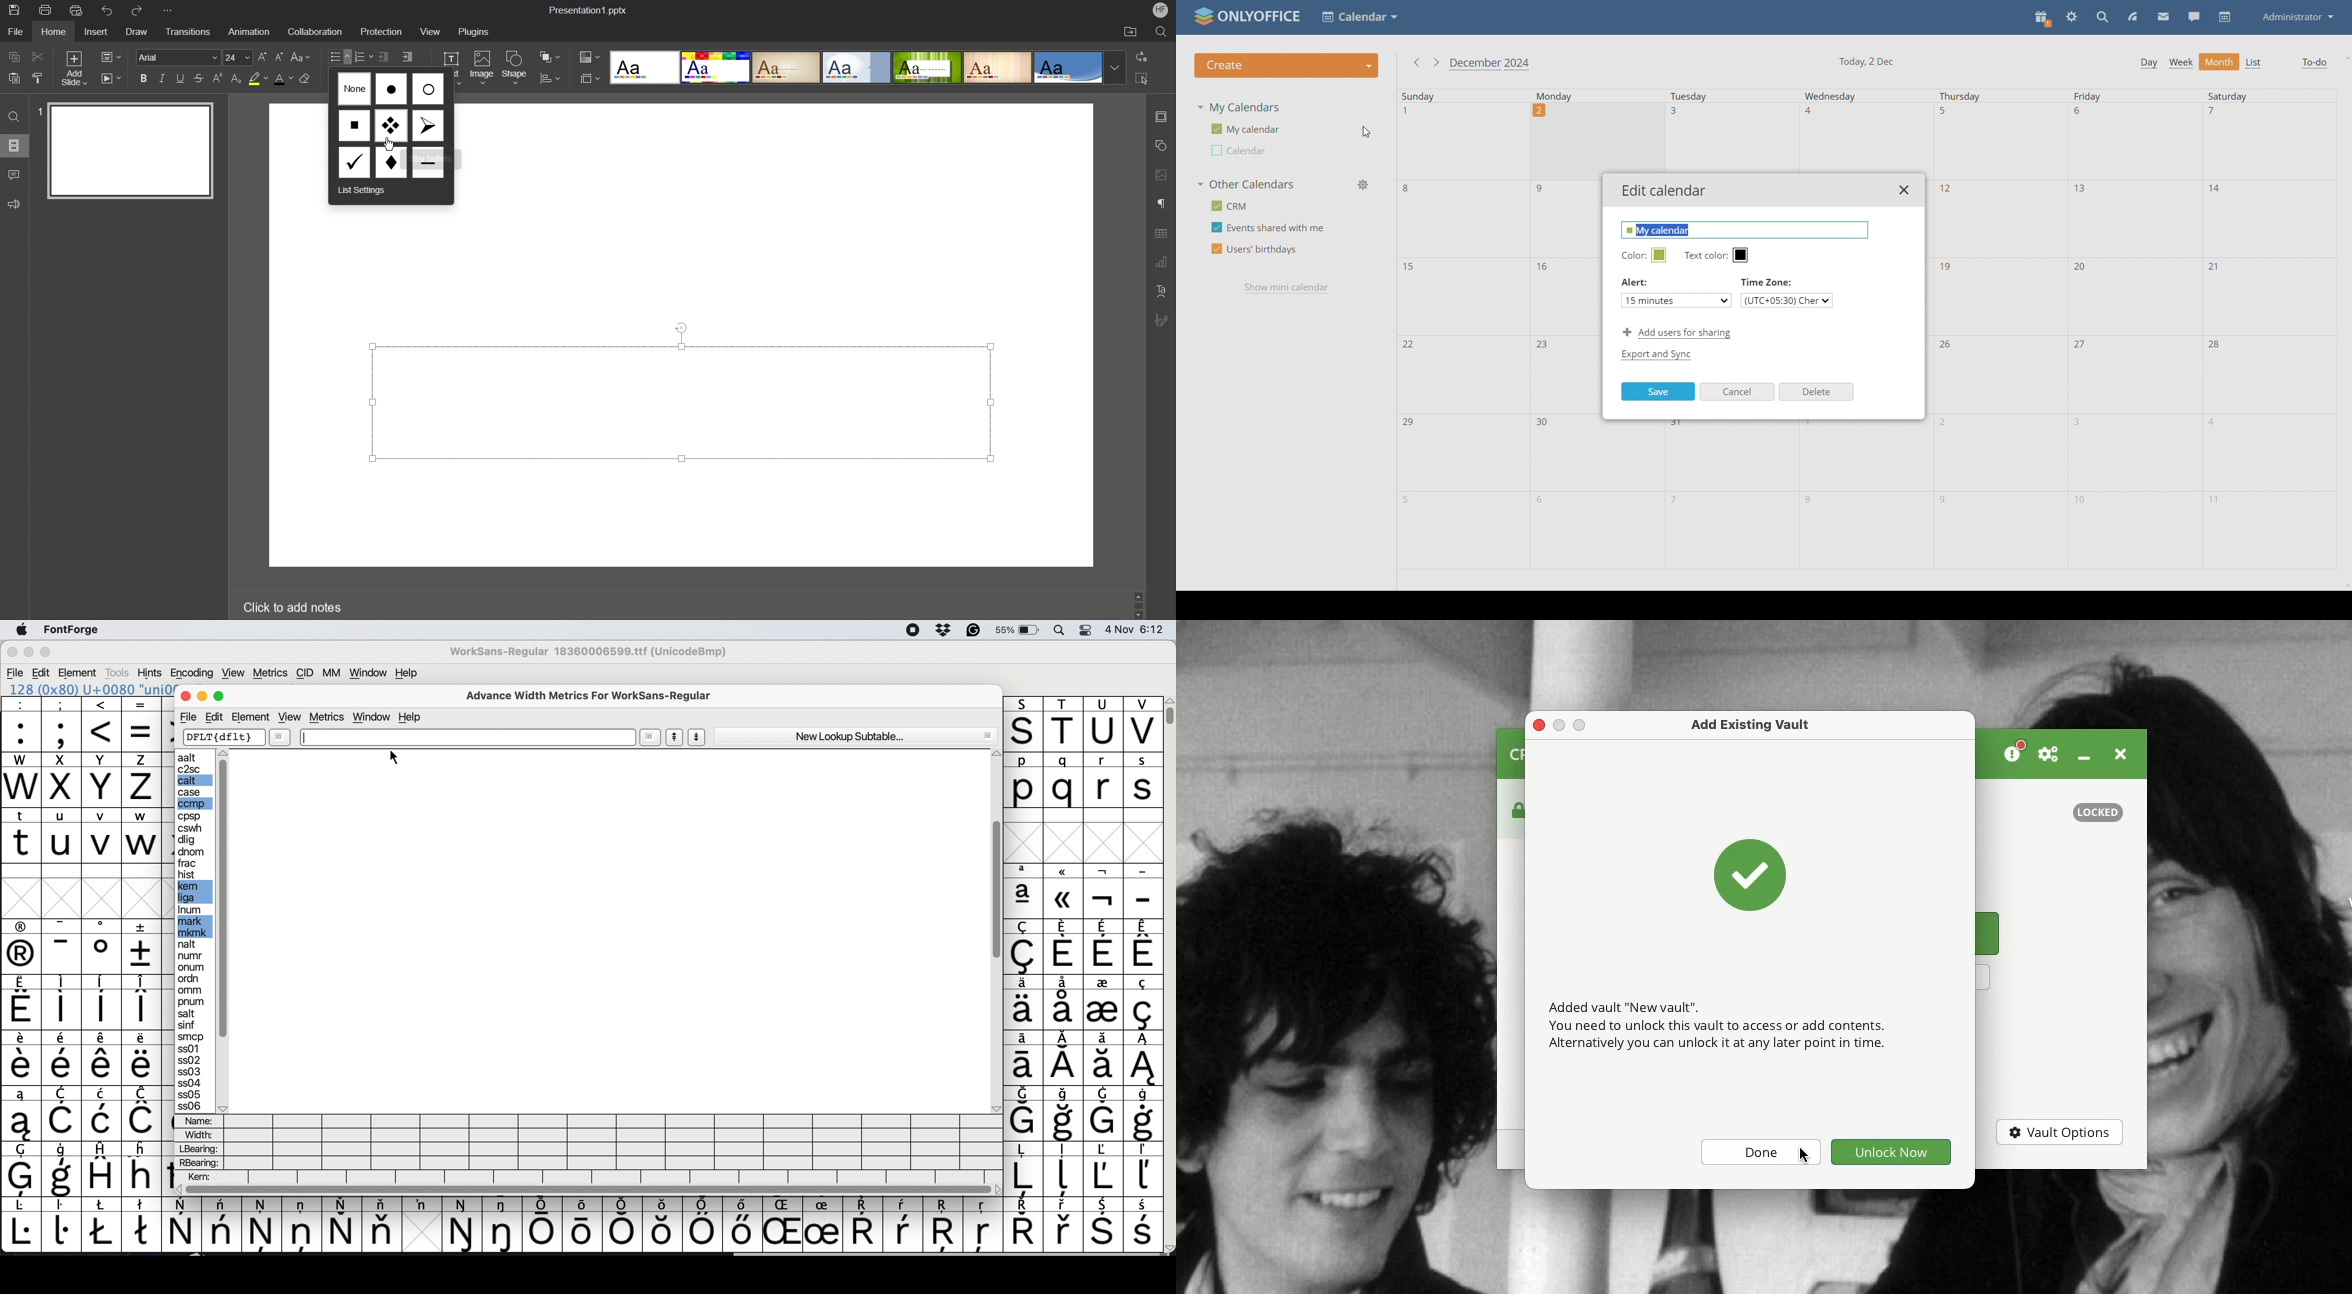 The height and width of the screenshot is (1316, 2352). I want to click on template, so click(926, 68).